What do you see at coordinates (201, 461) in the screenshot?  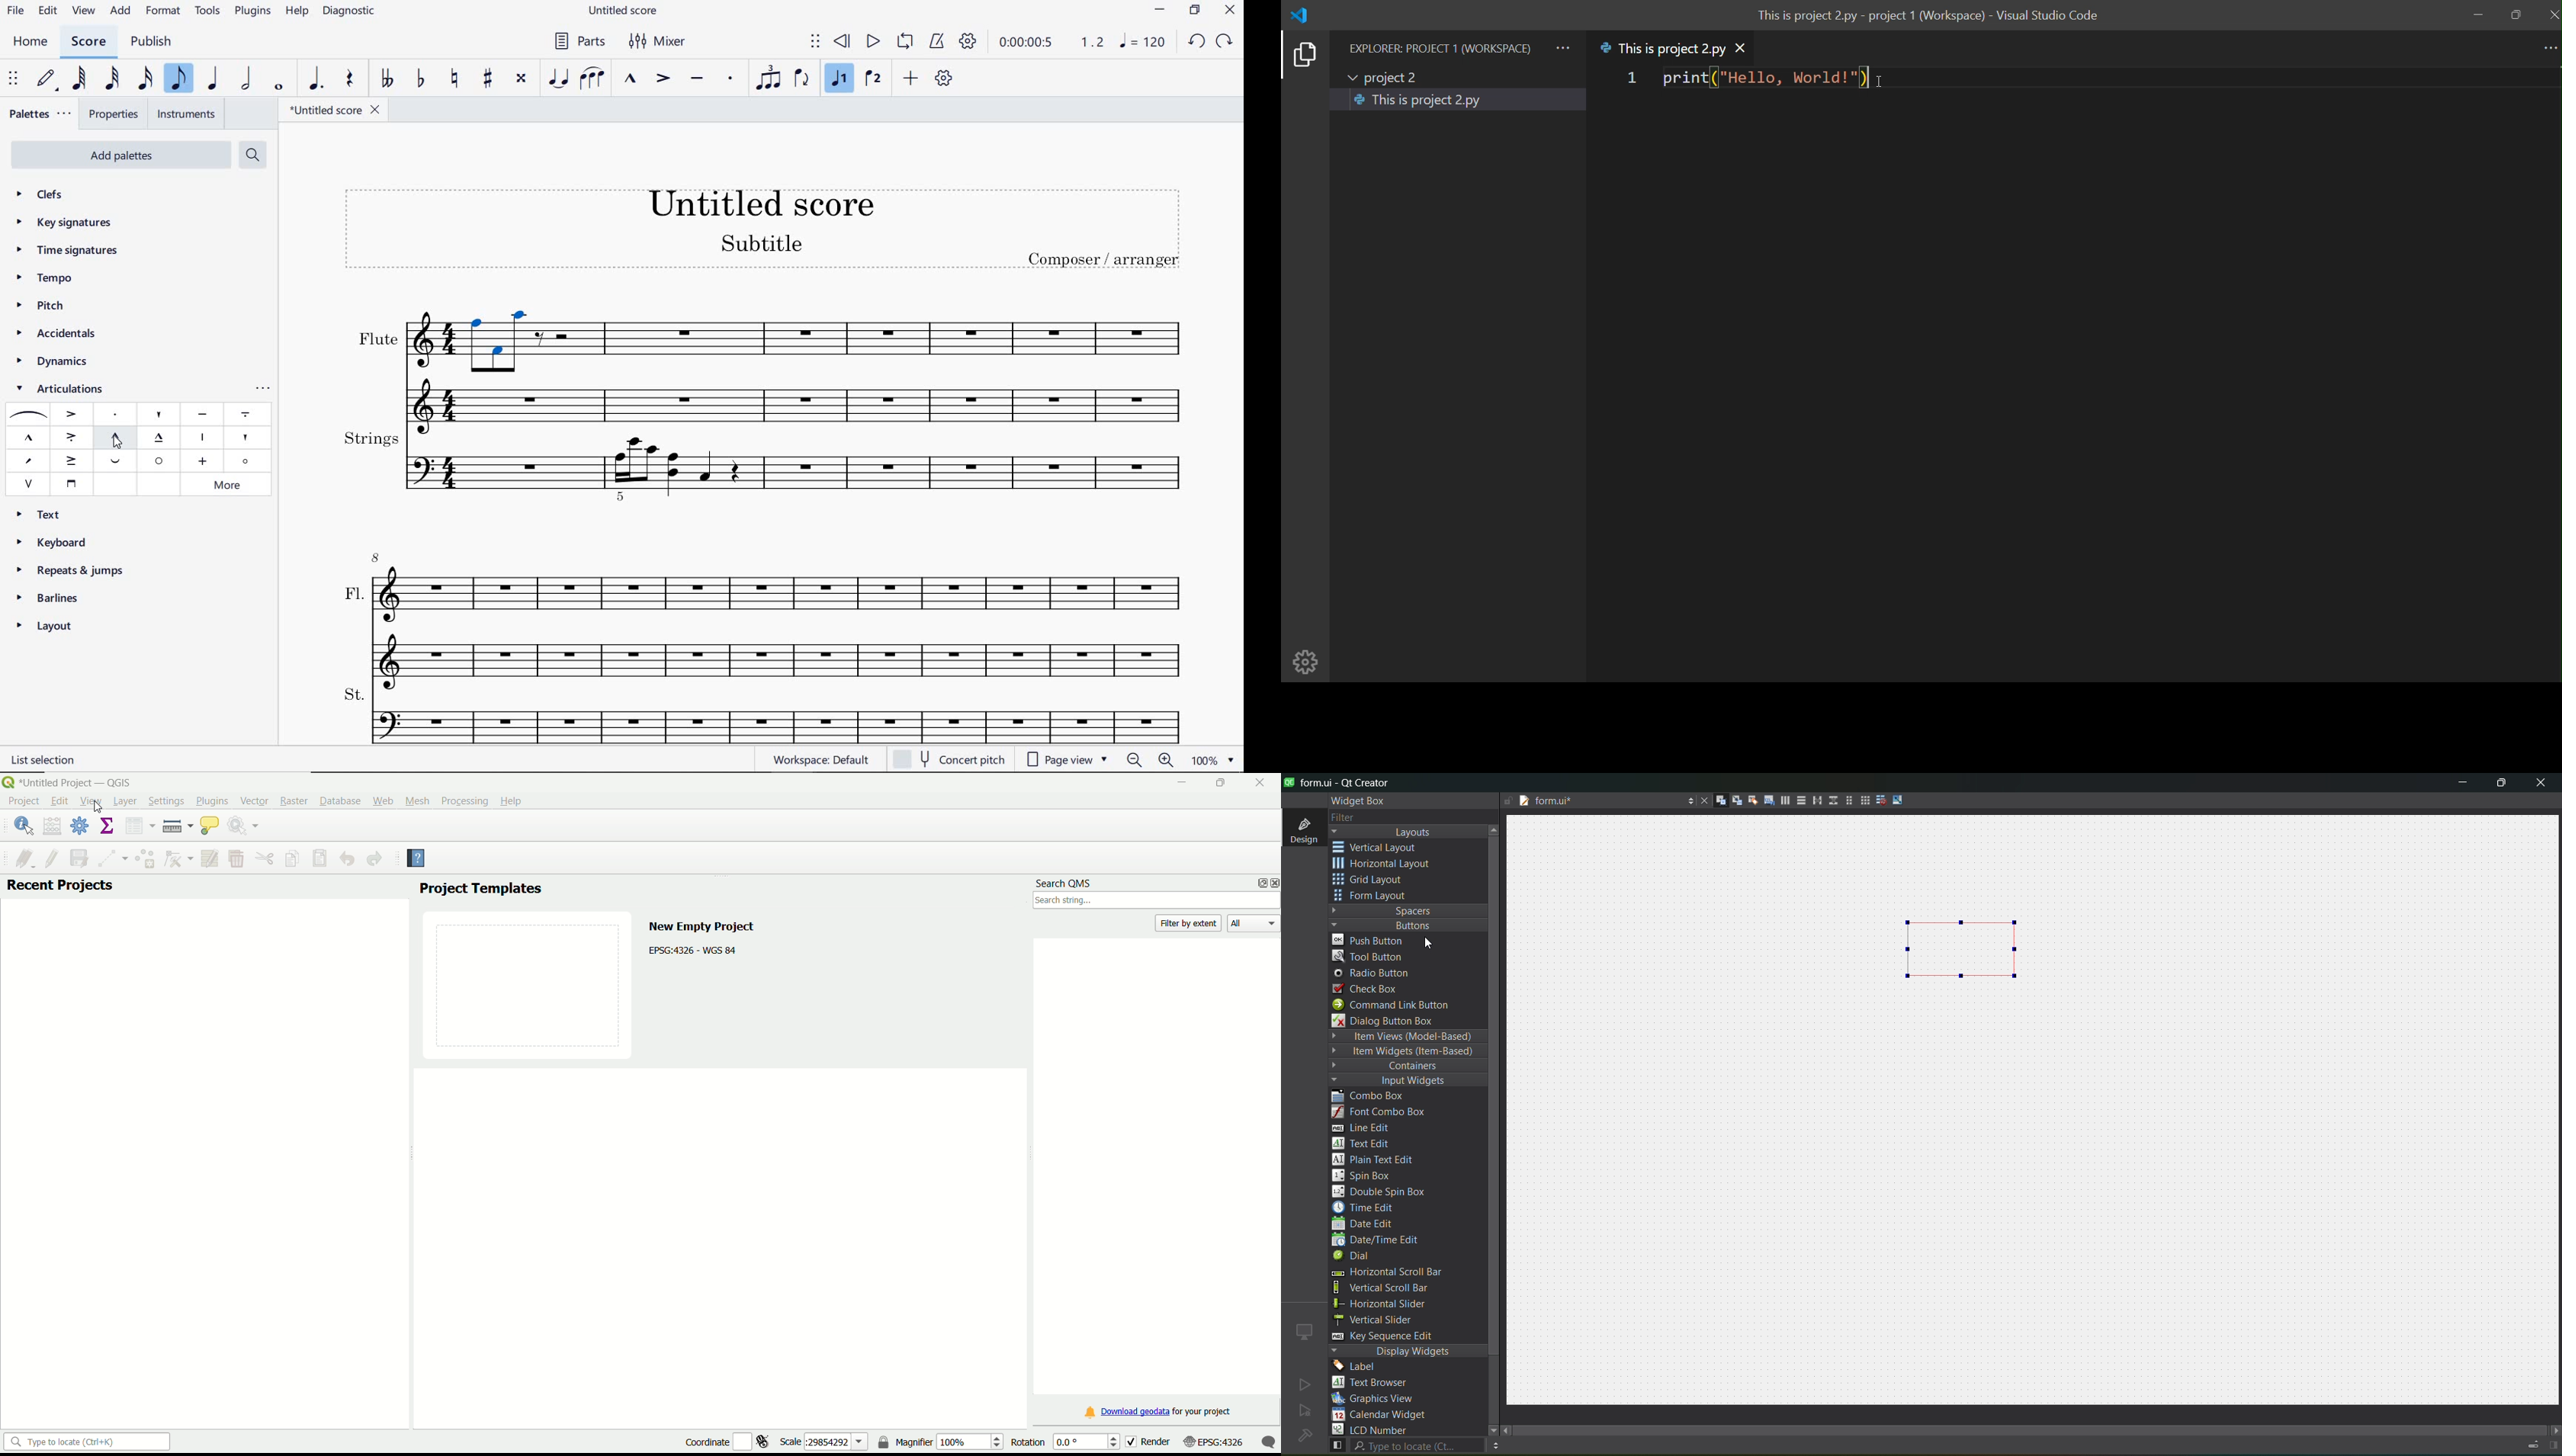 I see `MUTED (CLOSED)` at bounding box center [201, 461].